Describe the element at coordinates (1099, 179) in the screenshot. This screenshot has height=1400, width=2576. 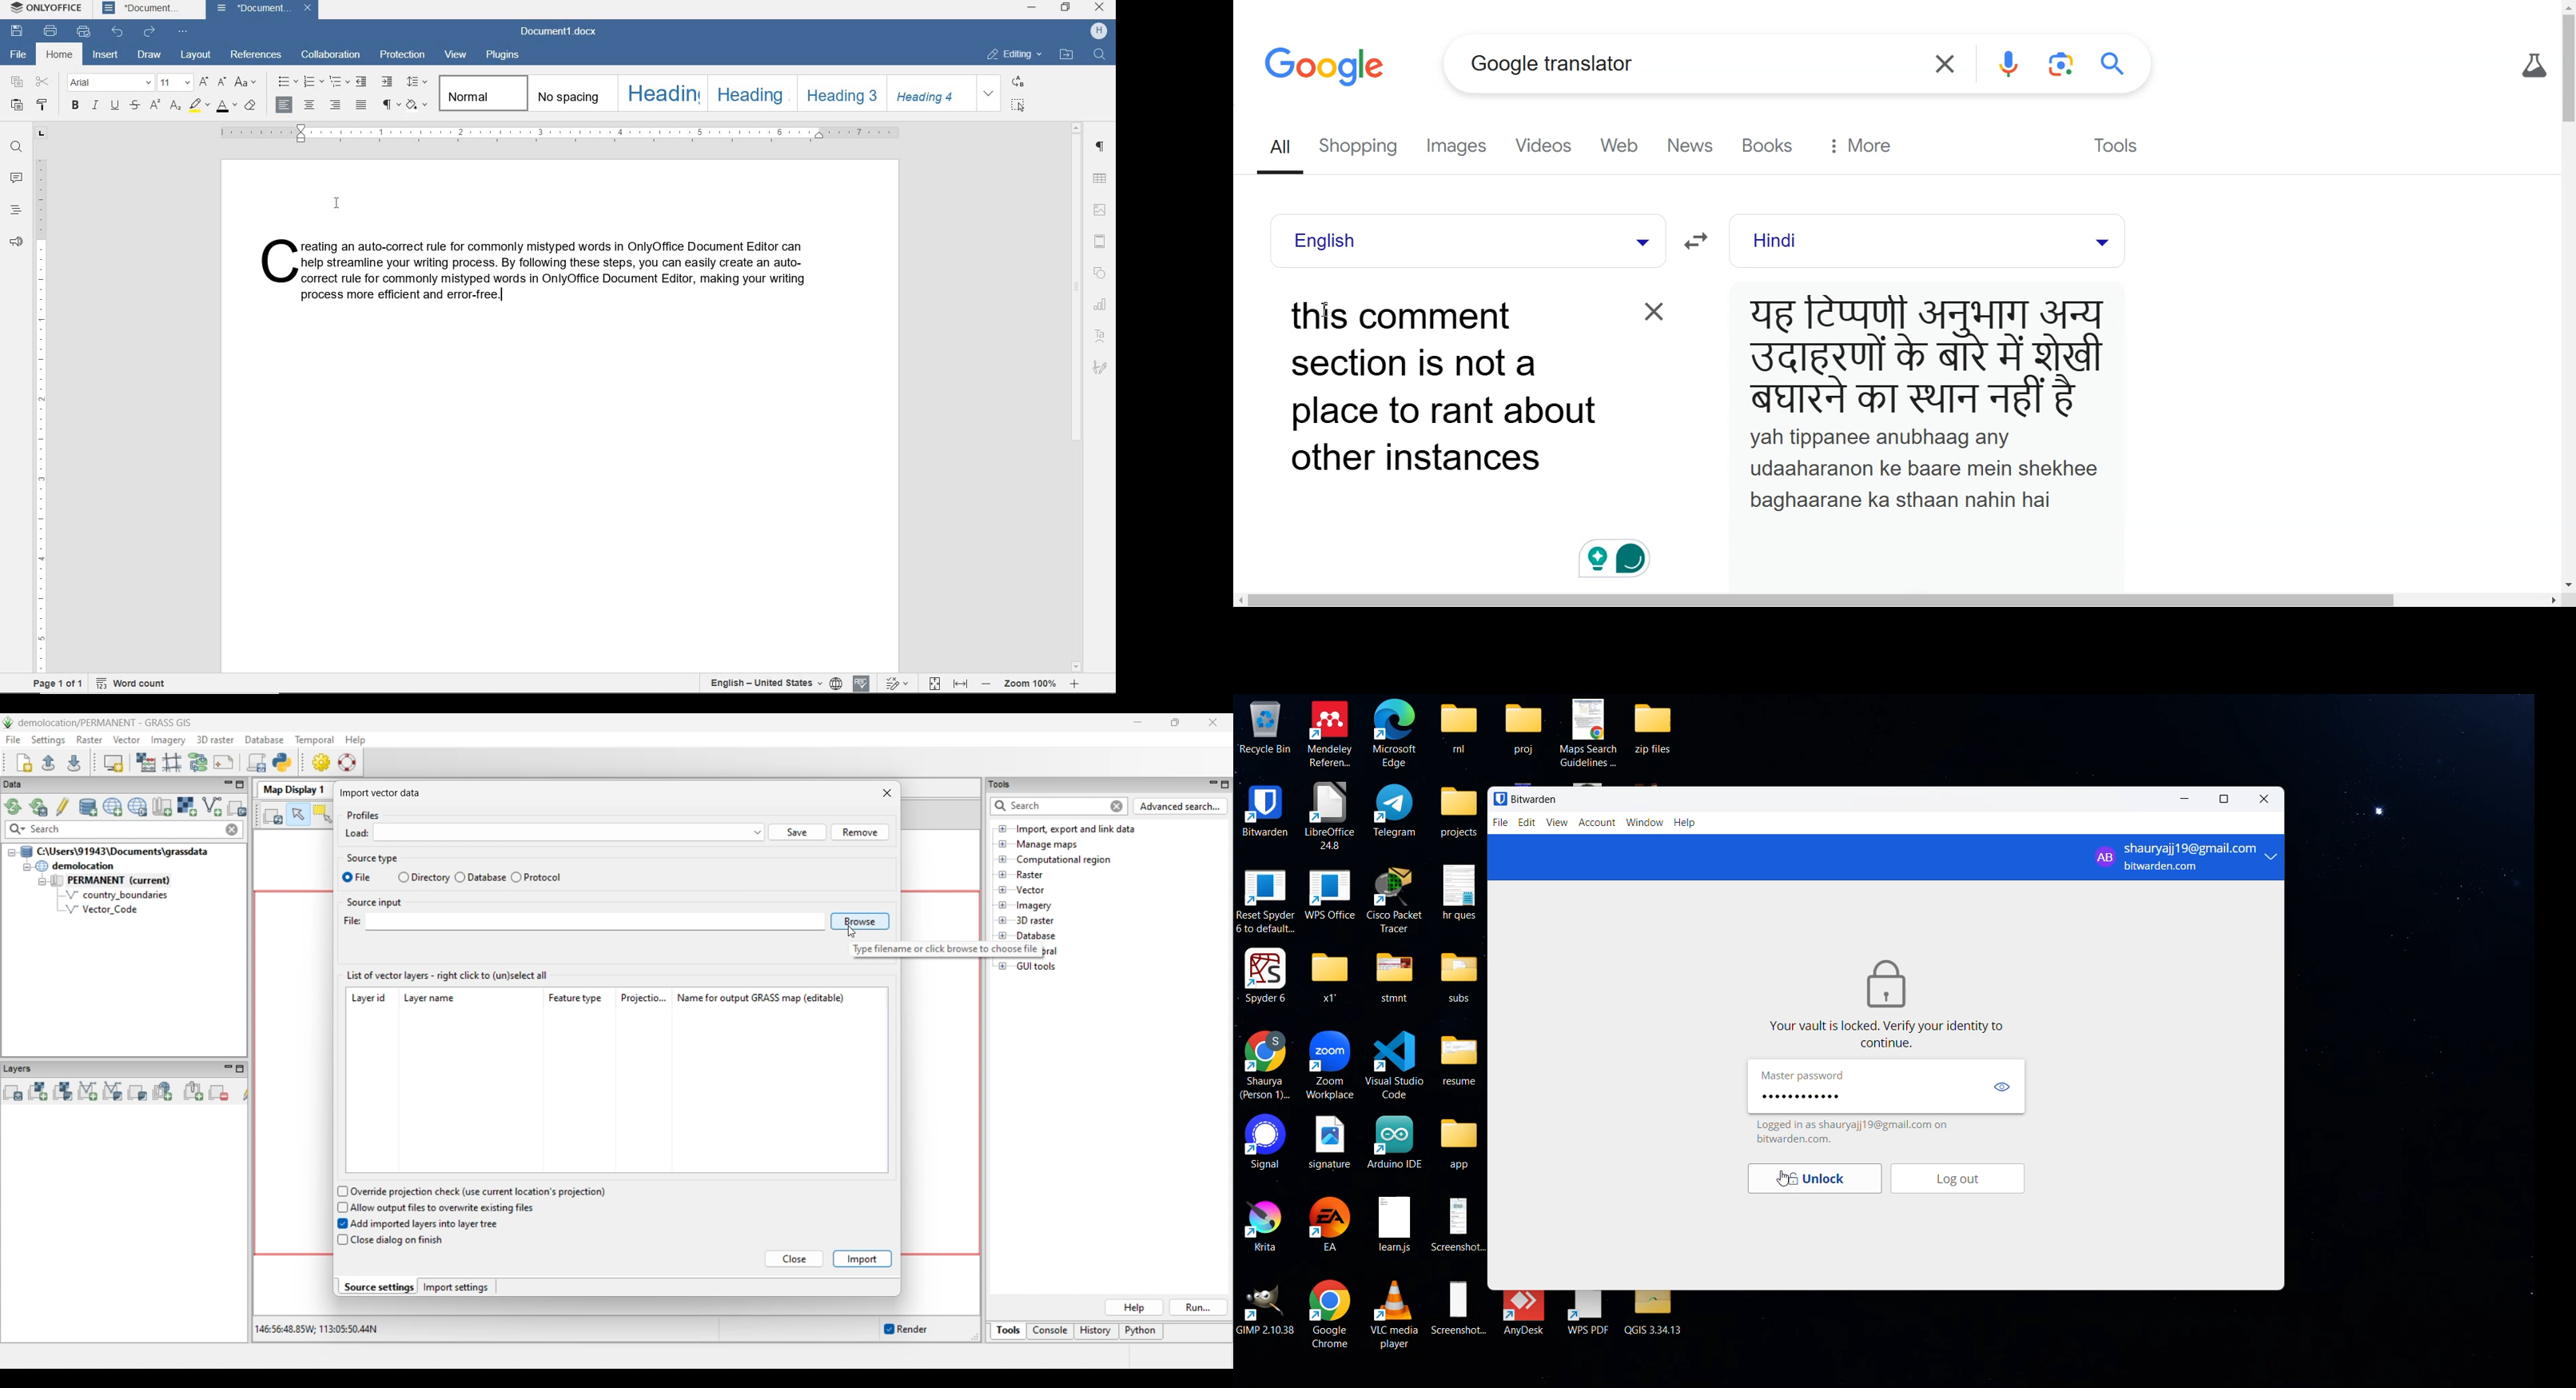
I see `TABLE` at that location.